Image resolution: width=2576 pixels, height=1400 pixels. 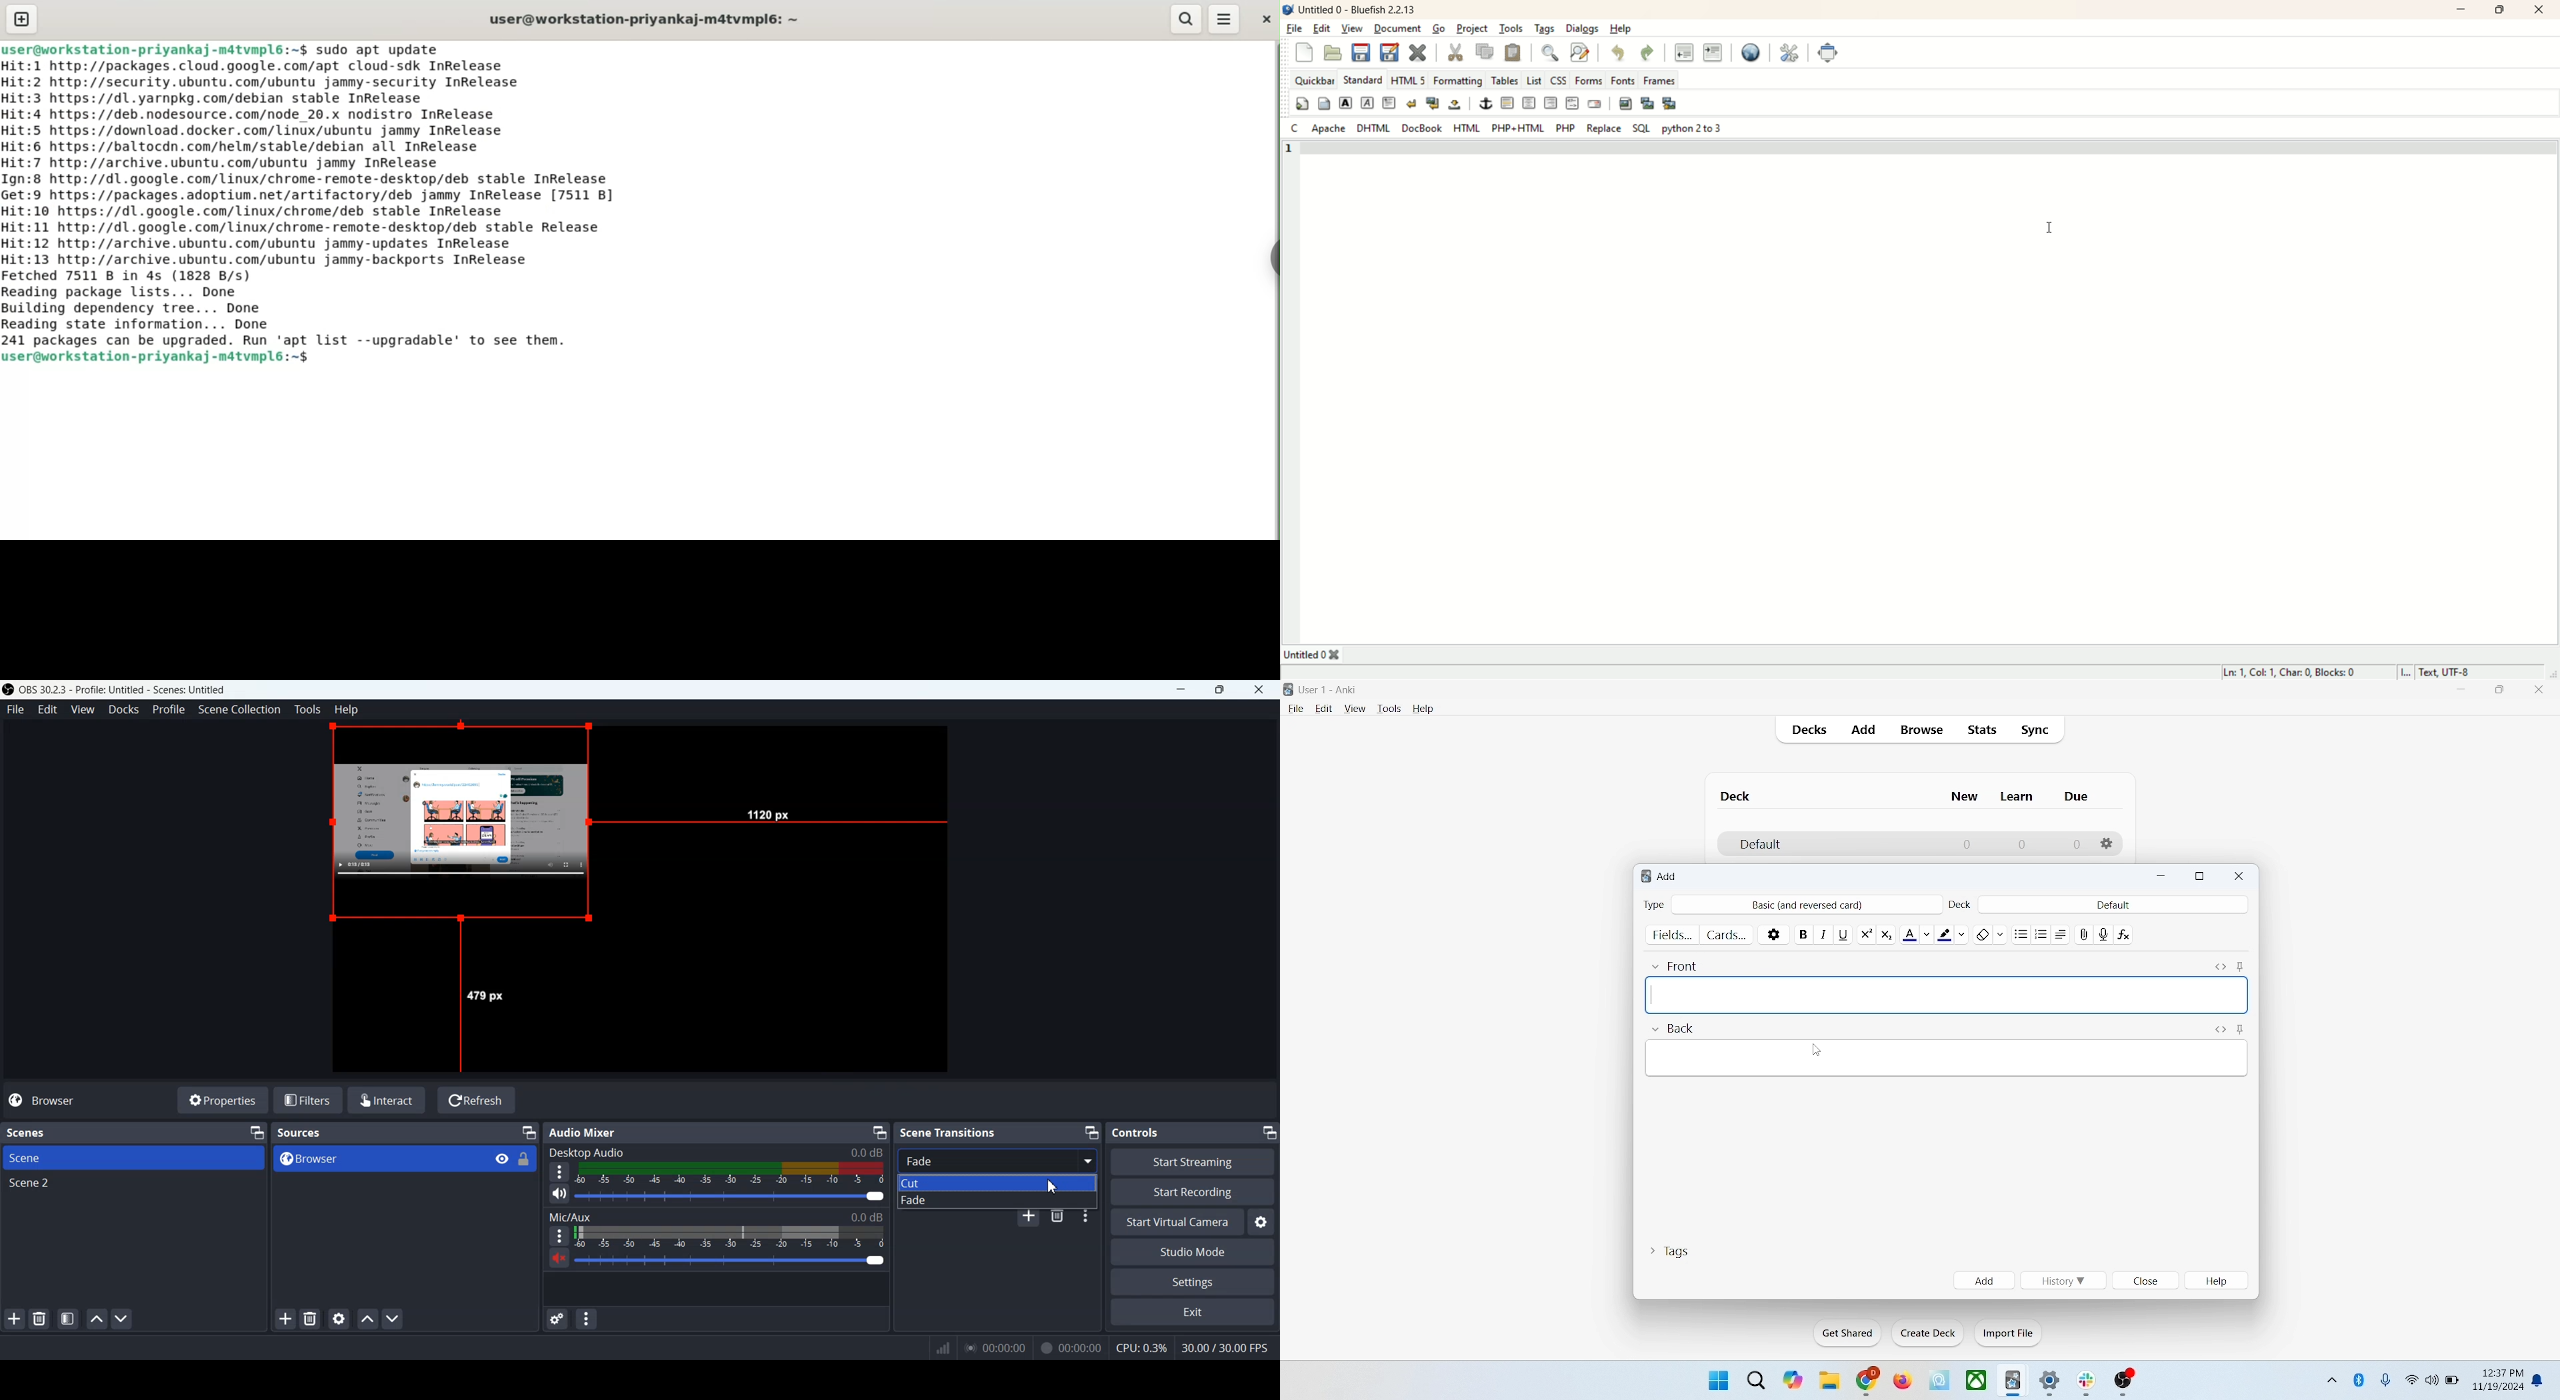 What do you see at coordinates (2219, 1028) in the screenshot?
I see `HTML editor` at bounding box center [2219, 1028].